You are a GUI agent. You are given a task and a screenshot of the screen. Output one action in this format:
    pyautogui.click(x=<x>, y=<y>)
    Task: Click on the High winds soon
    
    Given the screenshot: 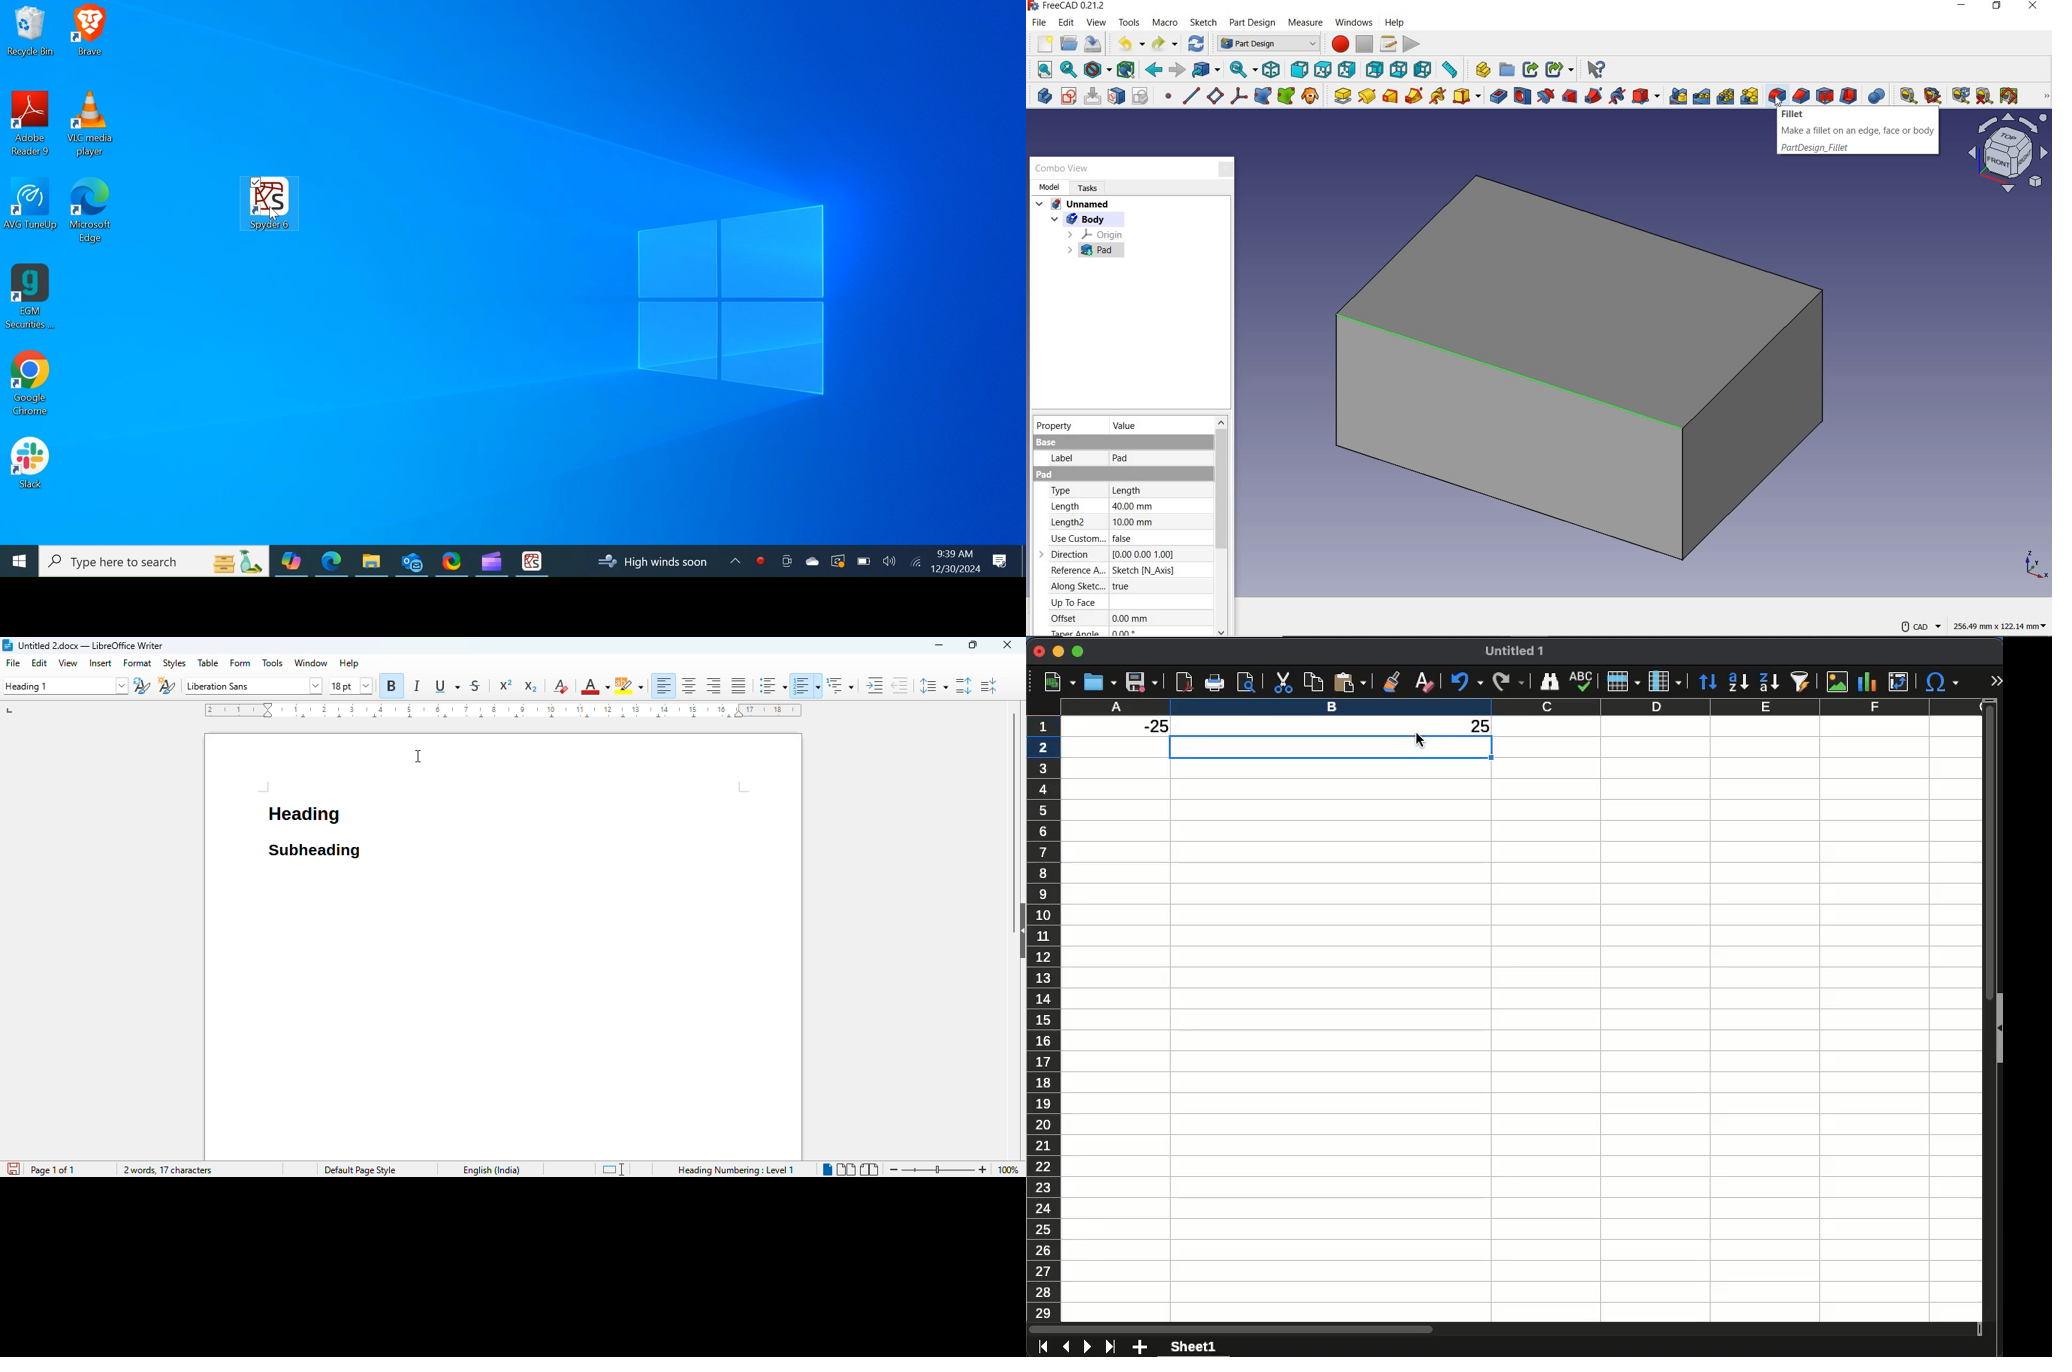 What is the action you would take?
    pyautogui.click(x=656, y=562)
    